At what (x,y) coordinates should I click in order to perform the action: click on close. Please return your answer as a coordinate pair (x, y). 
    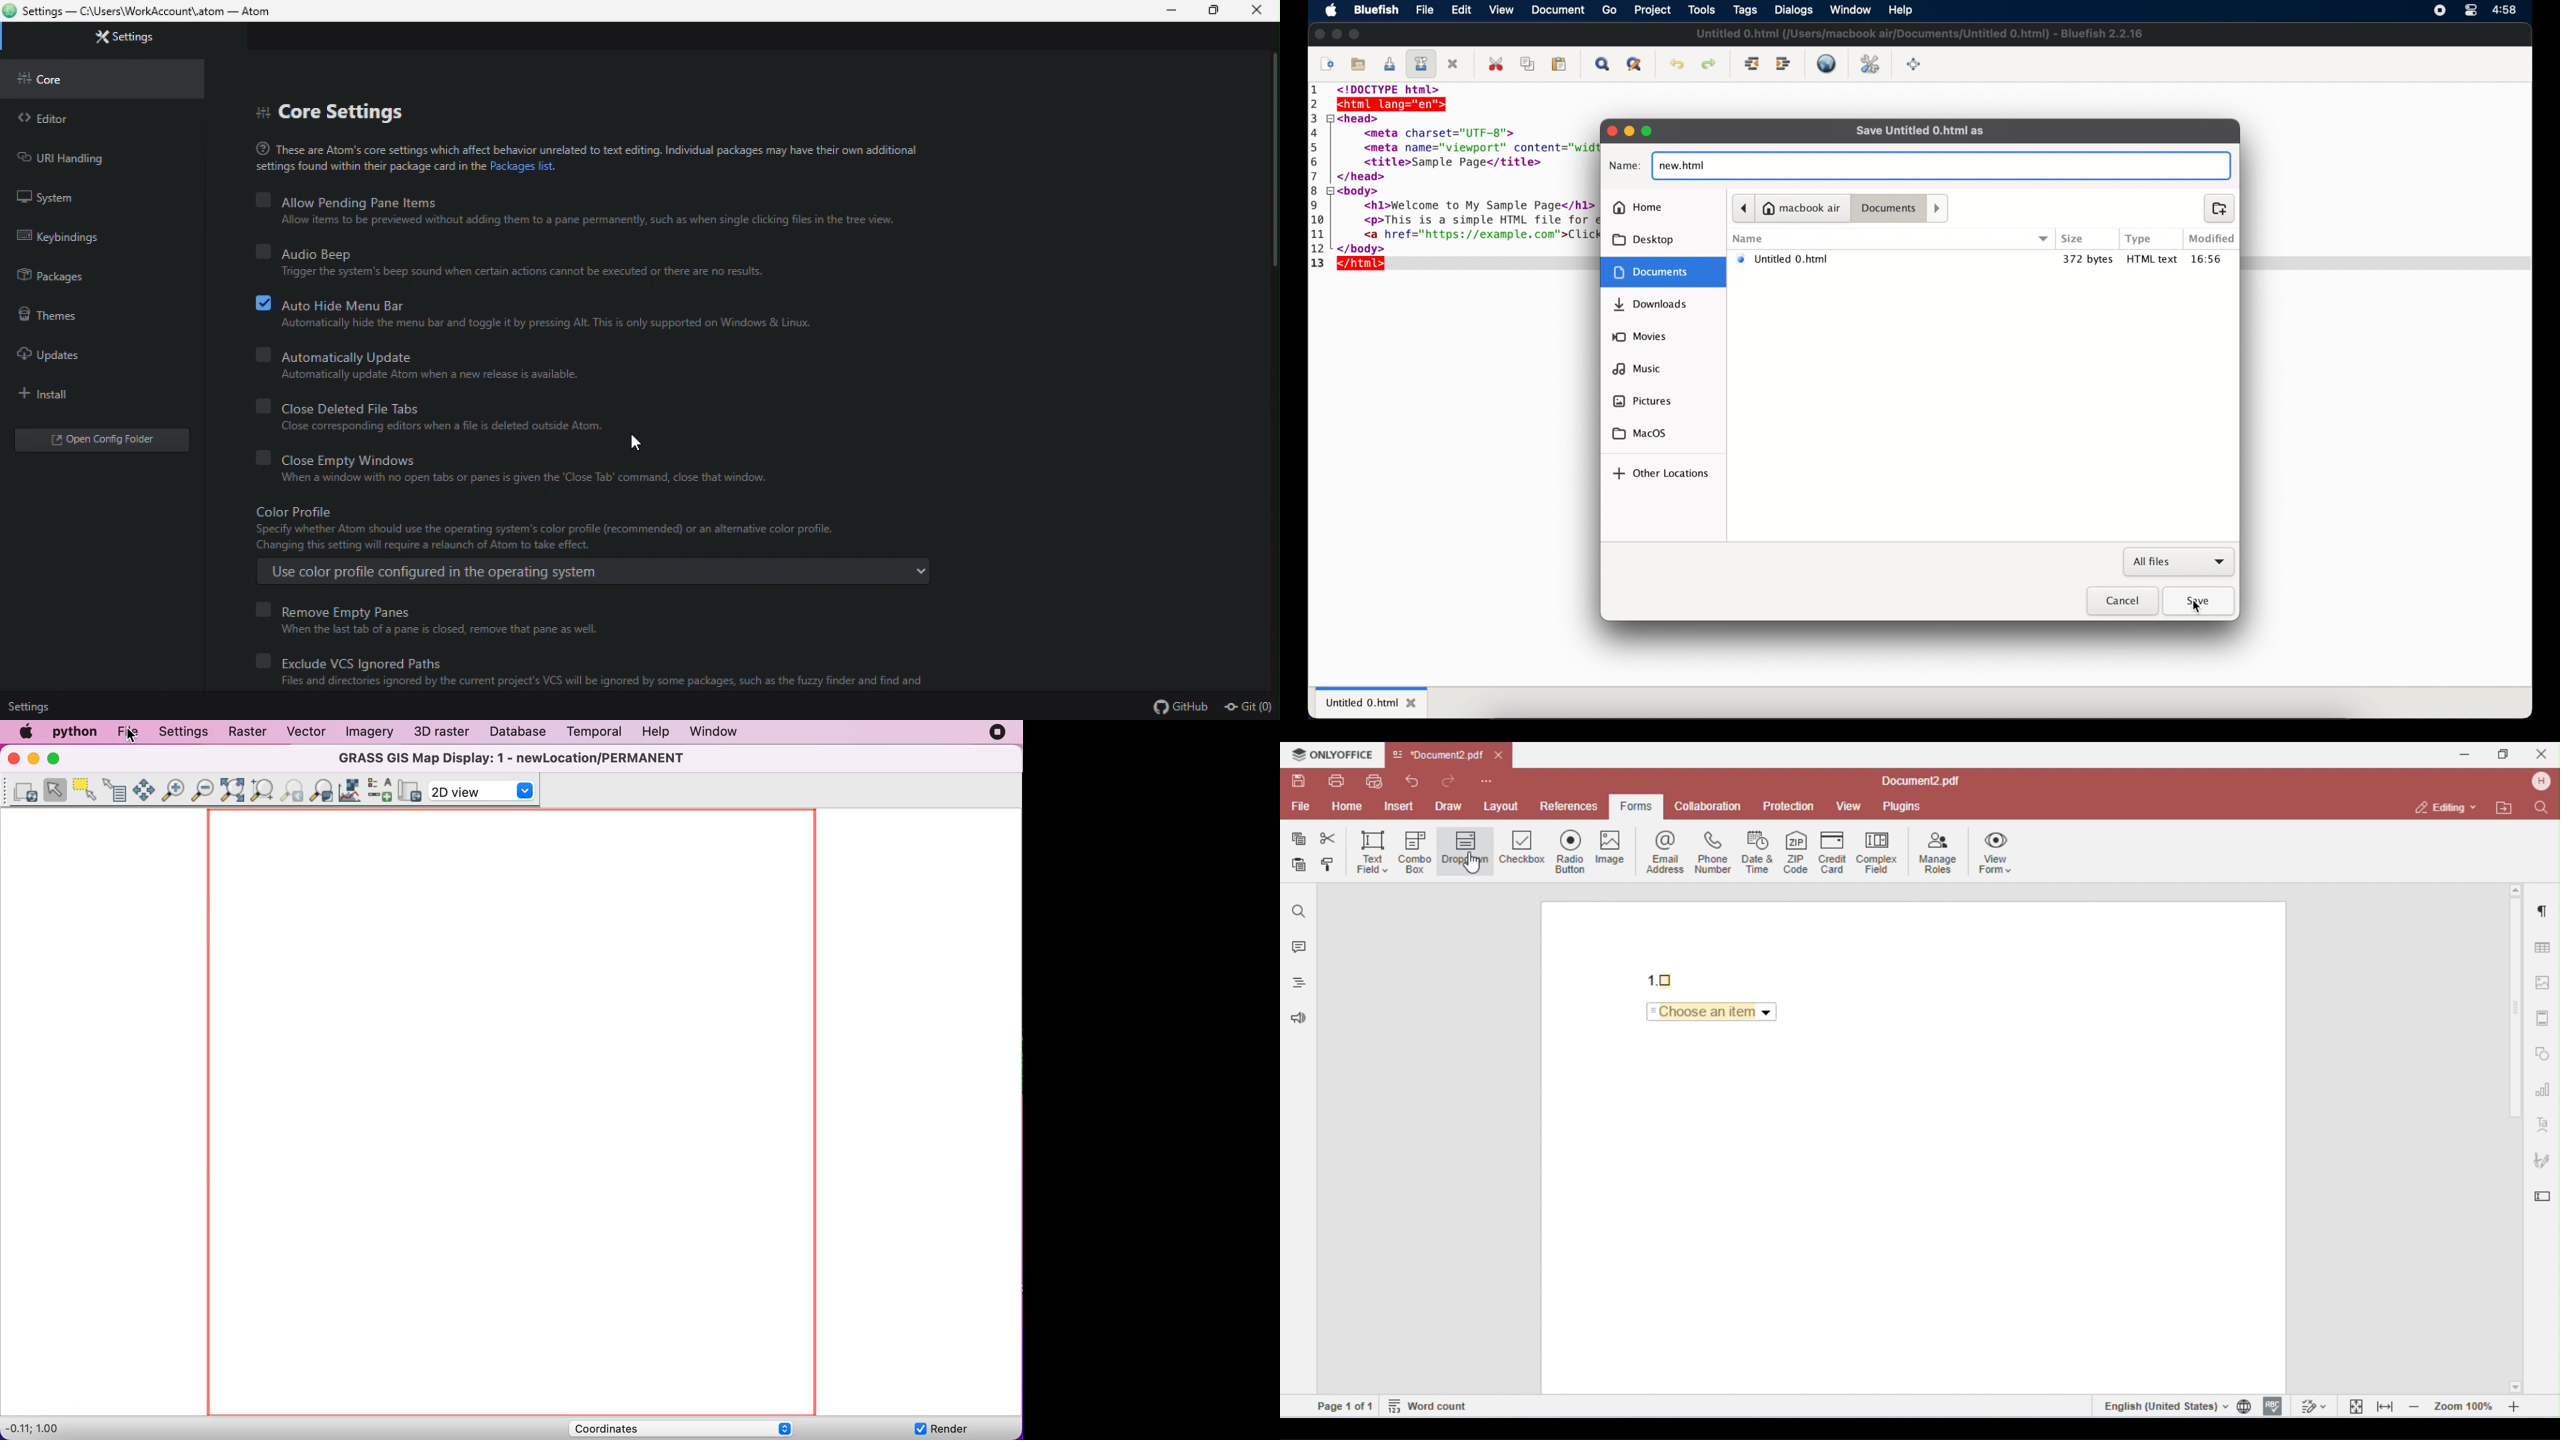
    Looking at the image, I should click on (1611, 131).